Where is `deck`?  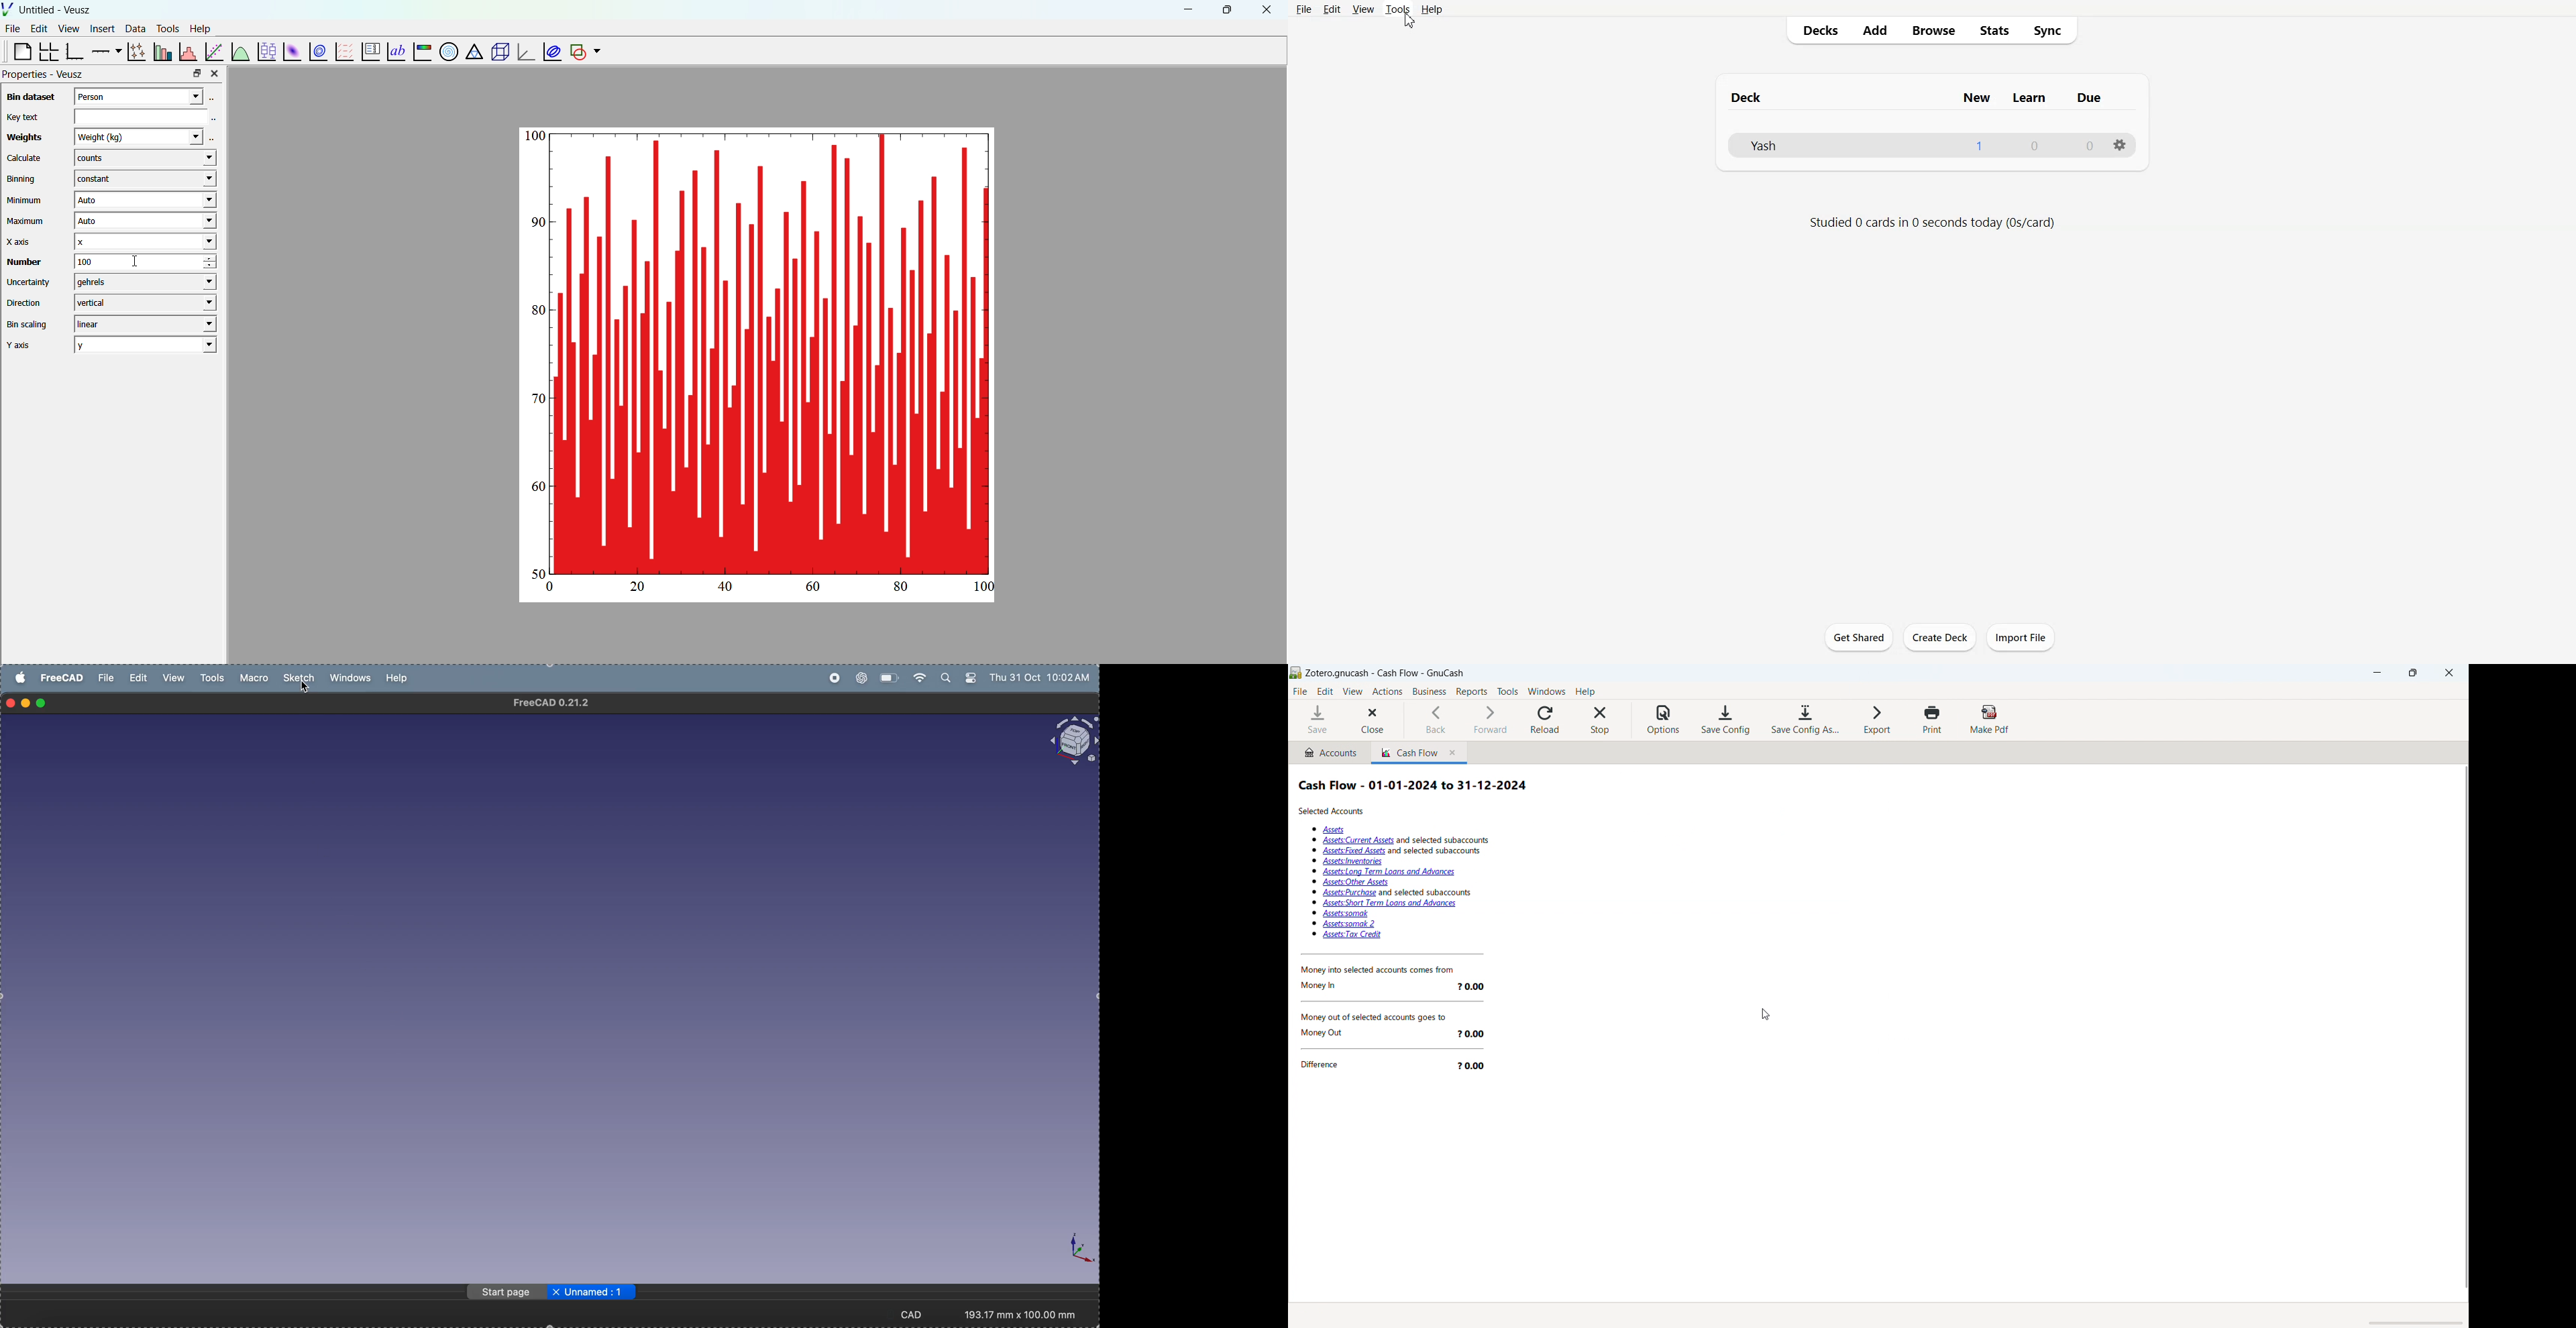
deck is located at coordinates (1768, 97).